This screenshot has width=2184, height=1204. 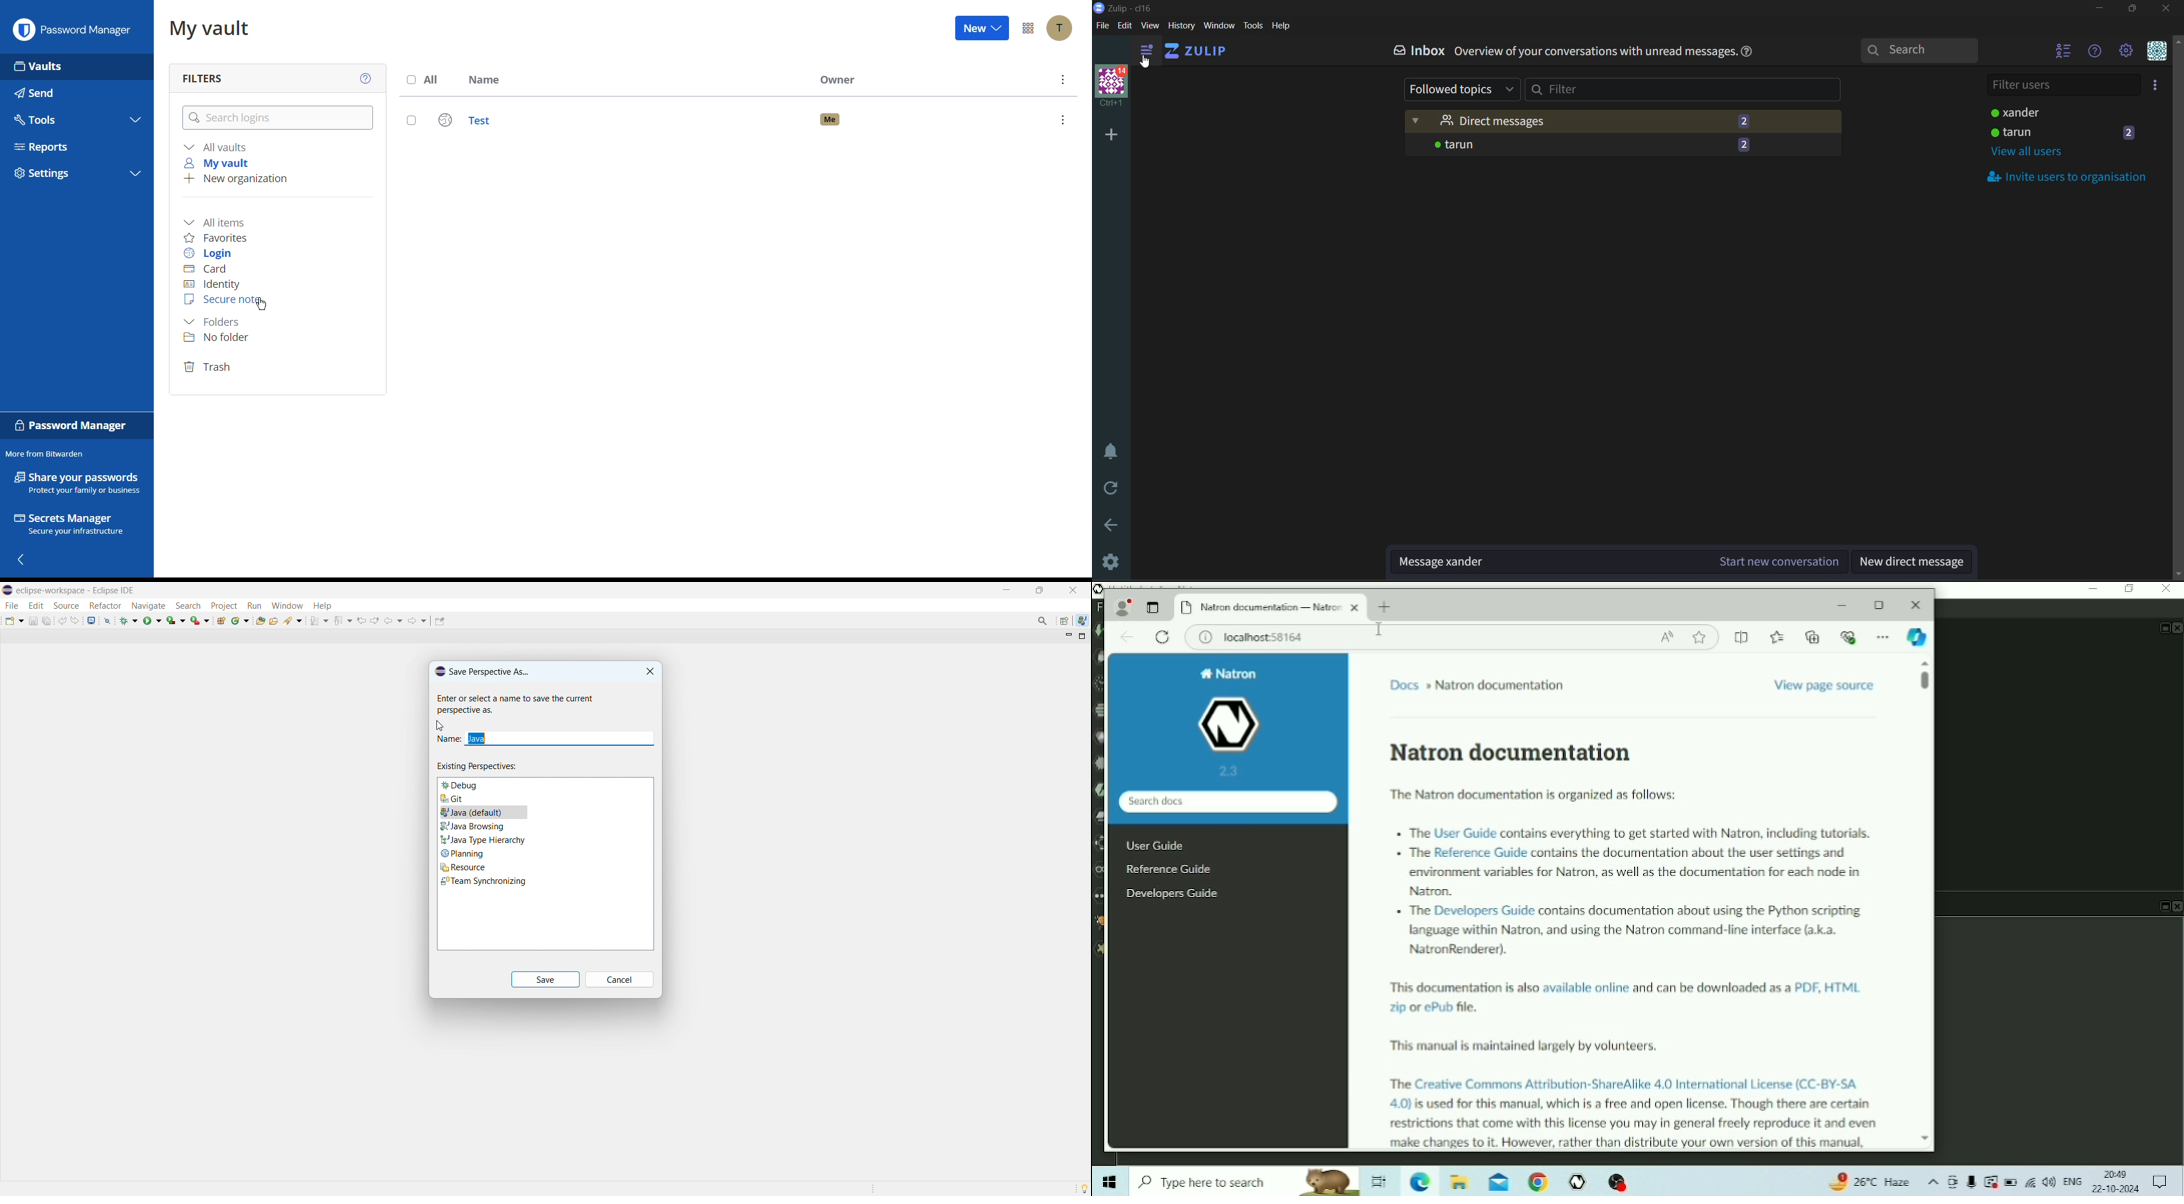 What do you see at coordinates (1147, 68) in the screenshot?
I see `cursor` at bounding box center [1147, 68].